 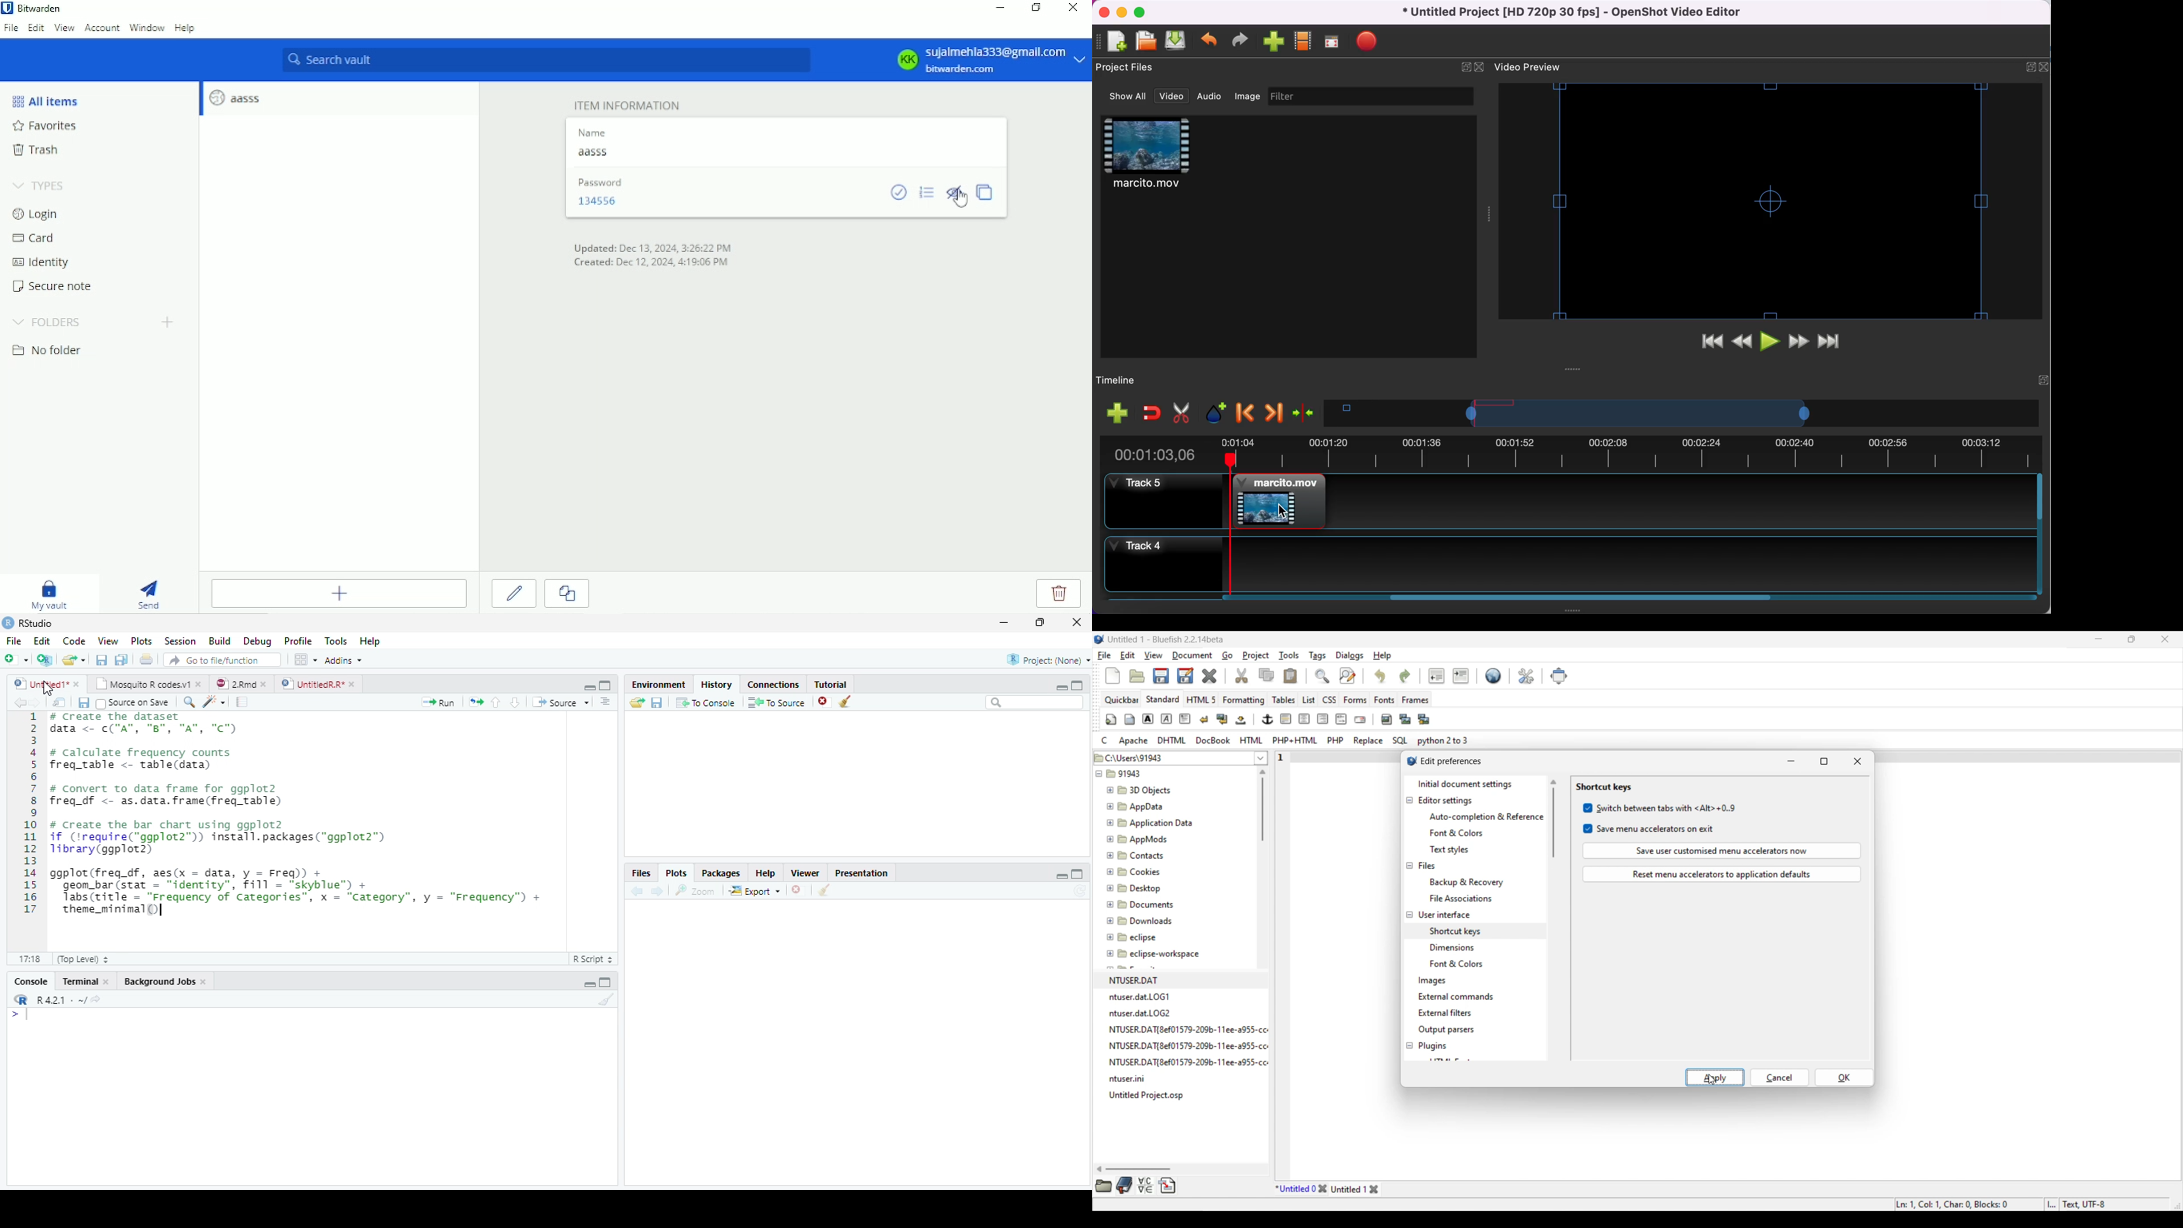 I want to click on video preview, so click(x=1530, y=67).